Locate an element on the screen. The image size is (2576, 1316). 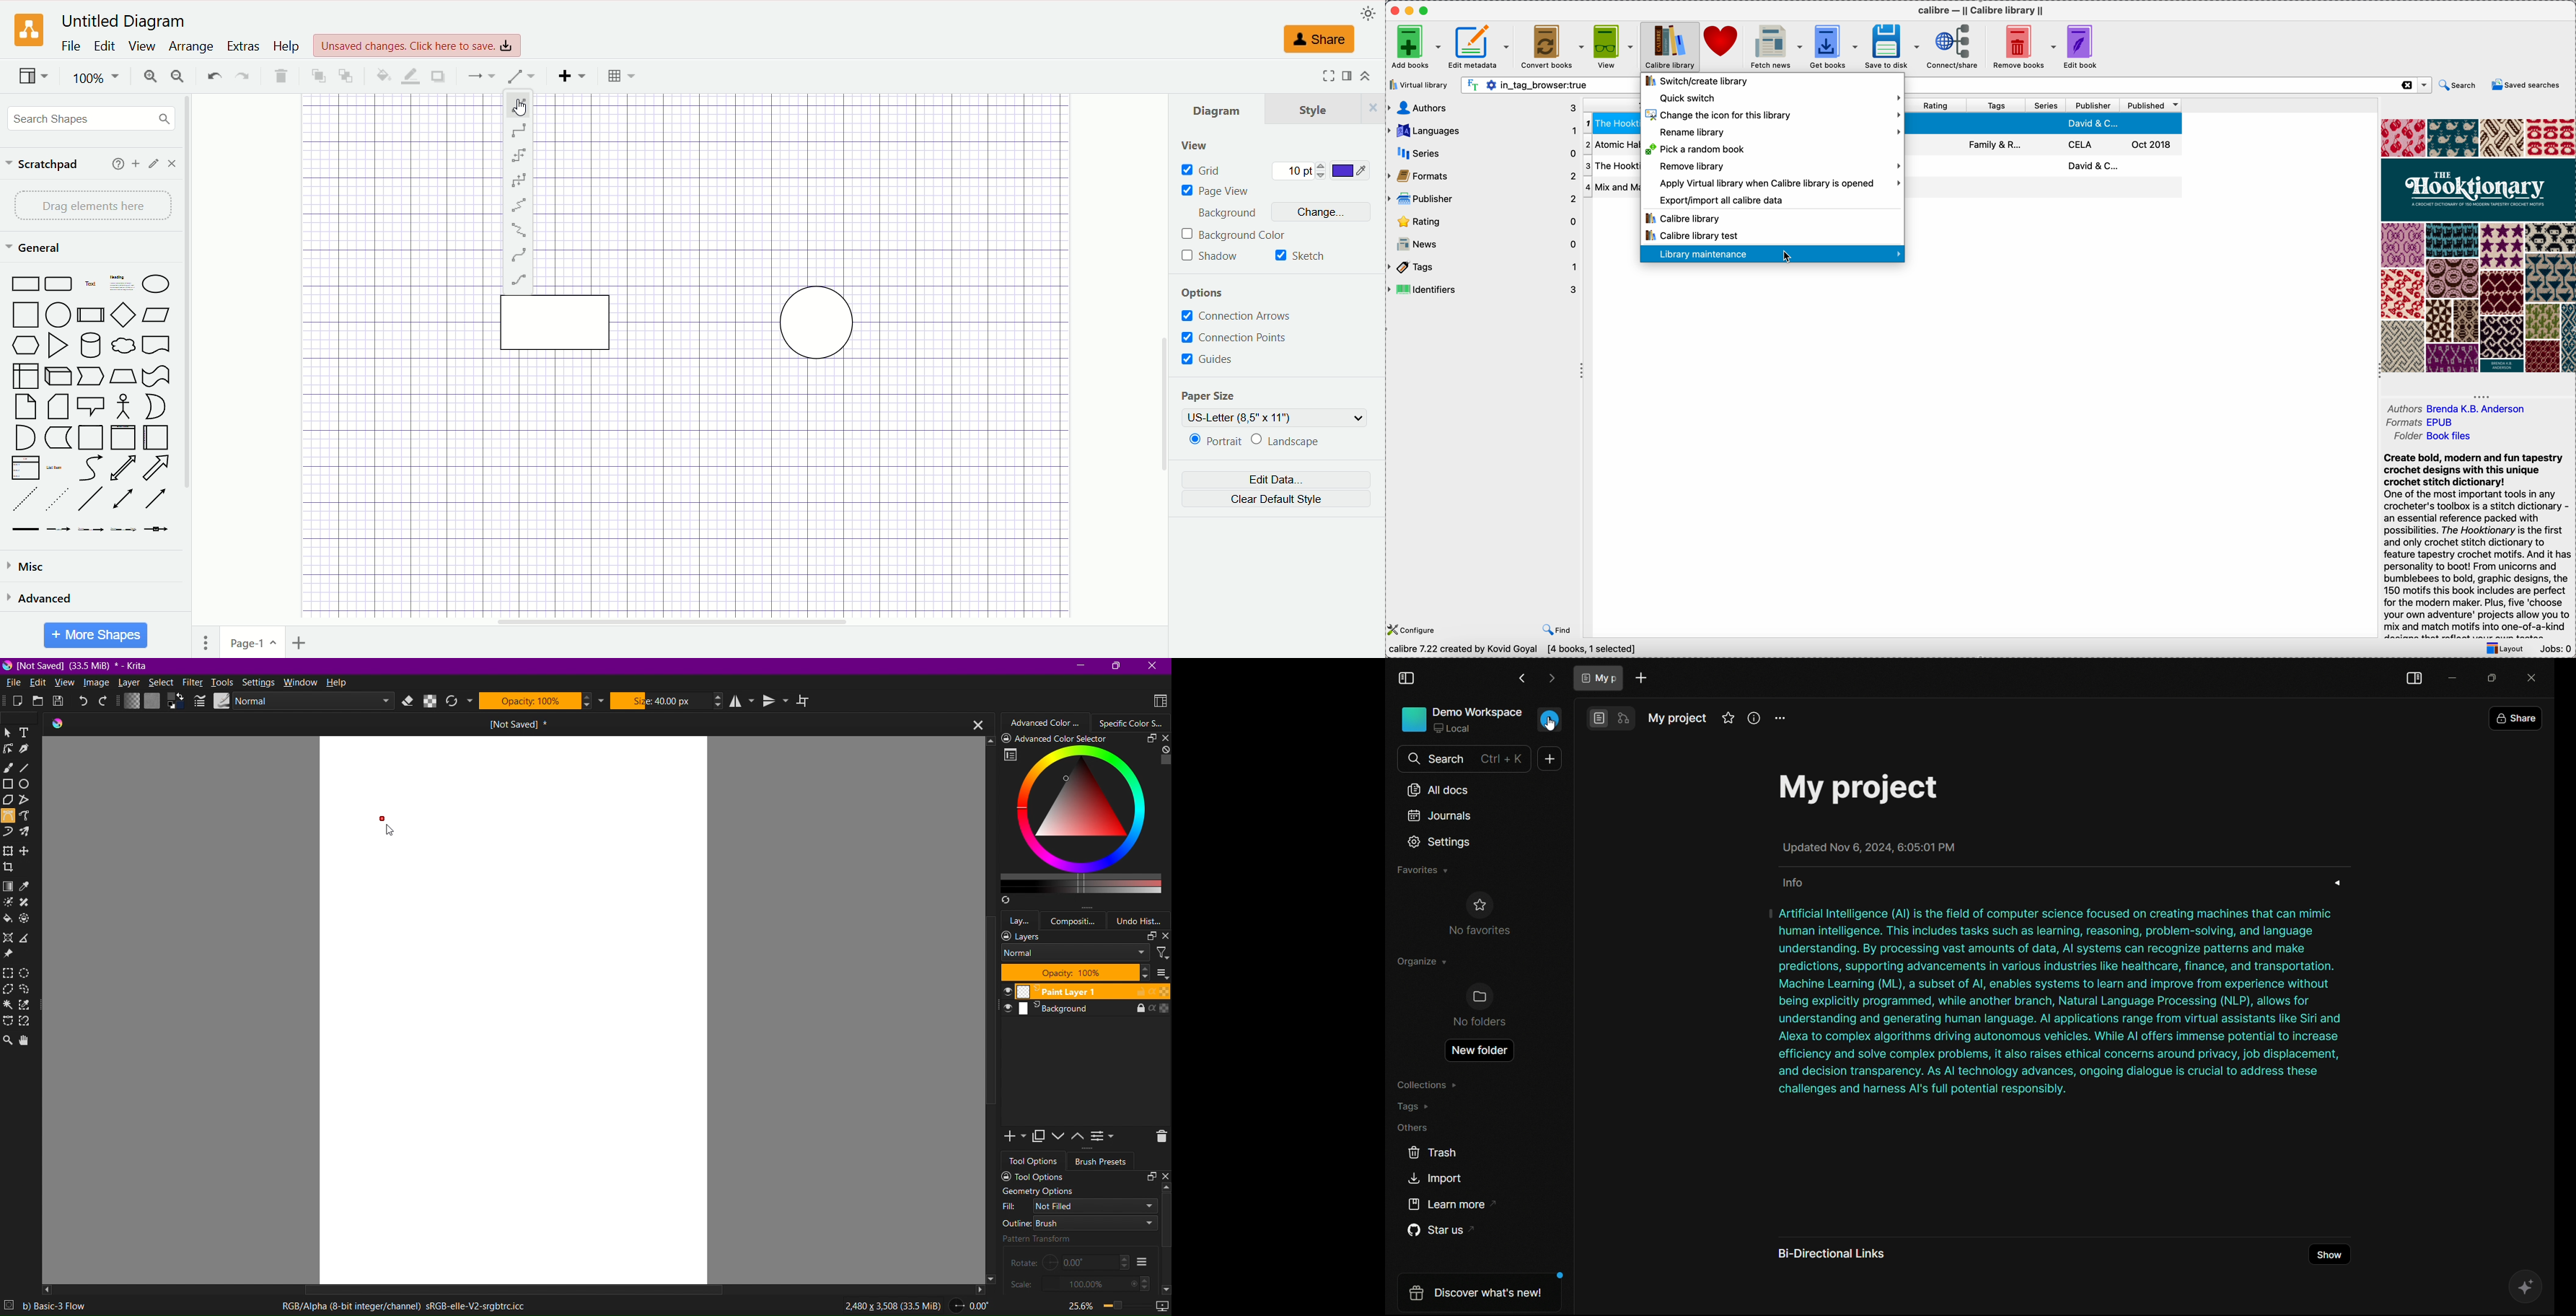
third book is located at coordinates (2048, 168).